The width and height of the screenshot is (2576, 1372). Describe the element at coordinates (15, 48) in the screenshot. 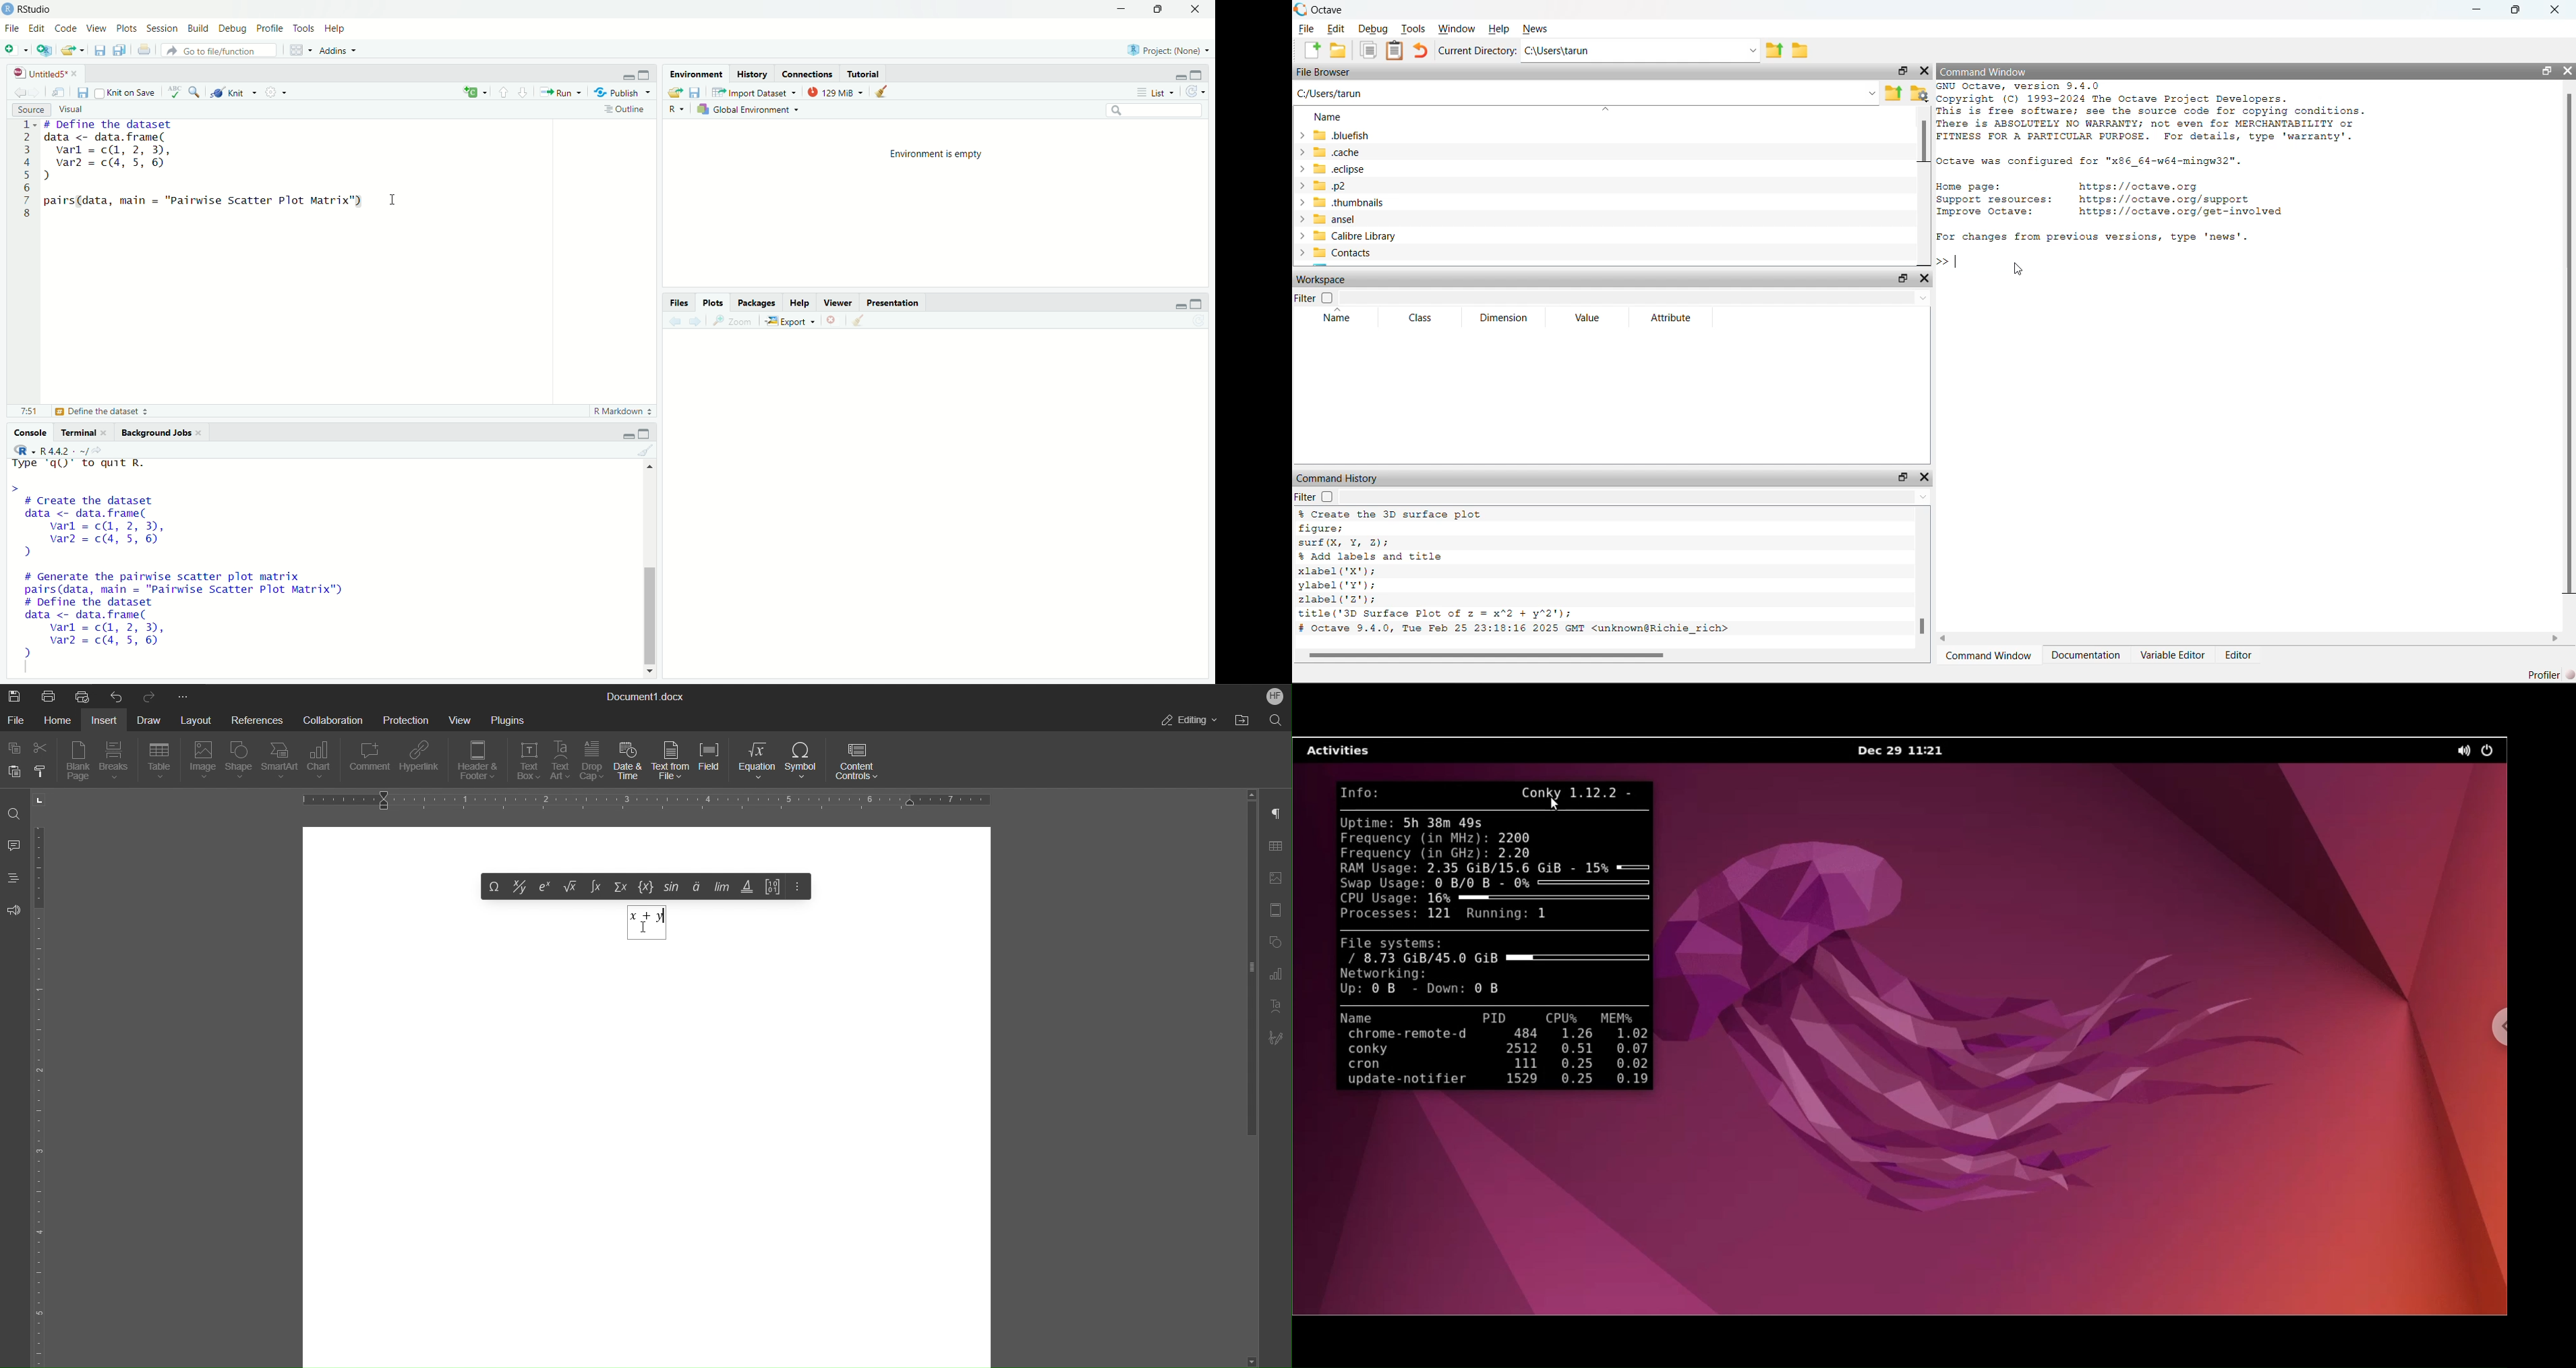

I see `New File` at that location.